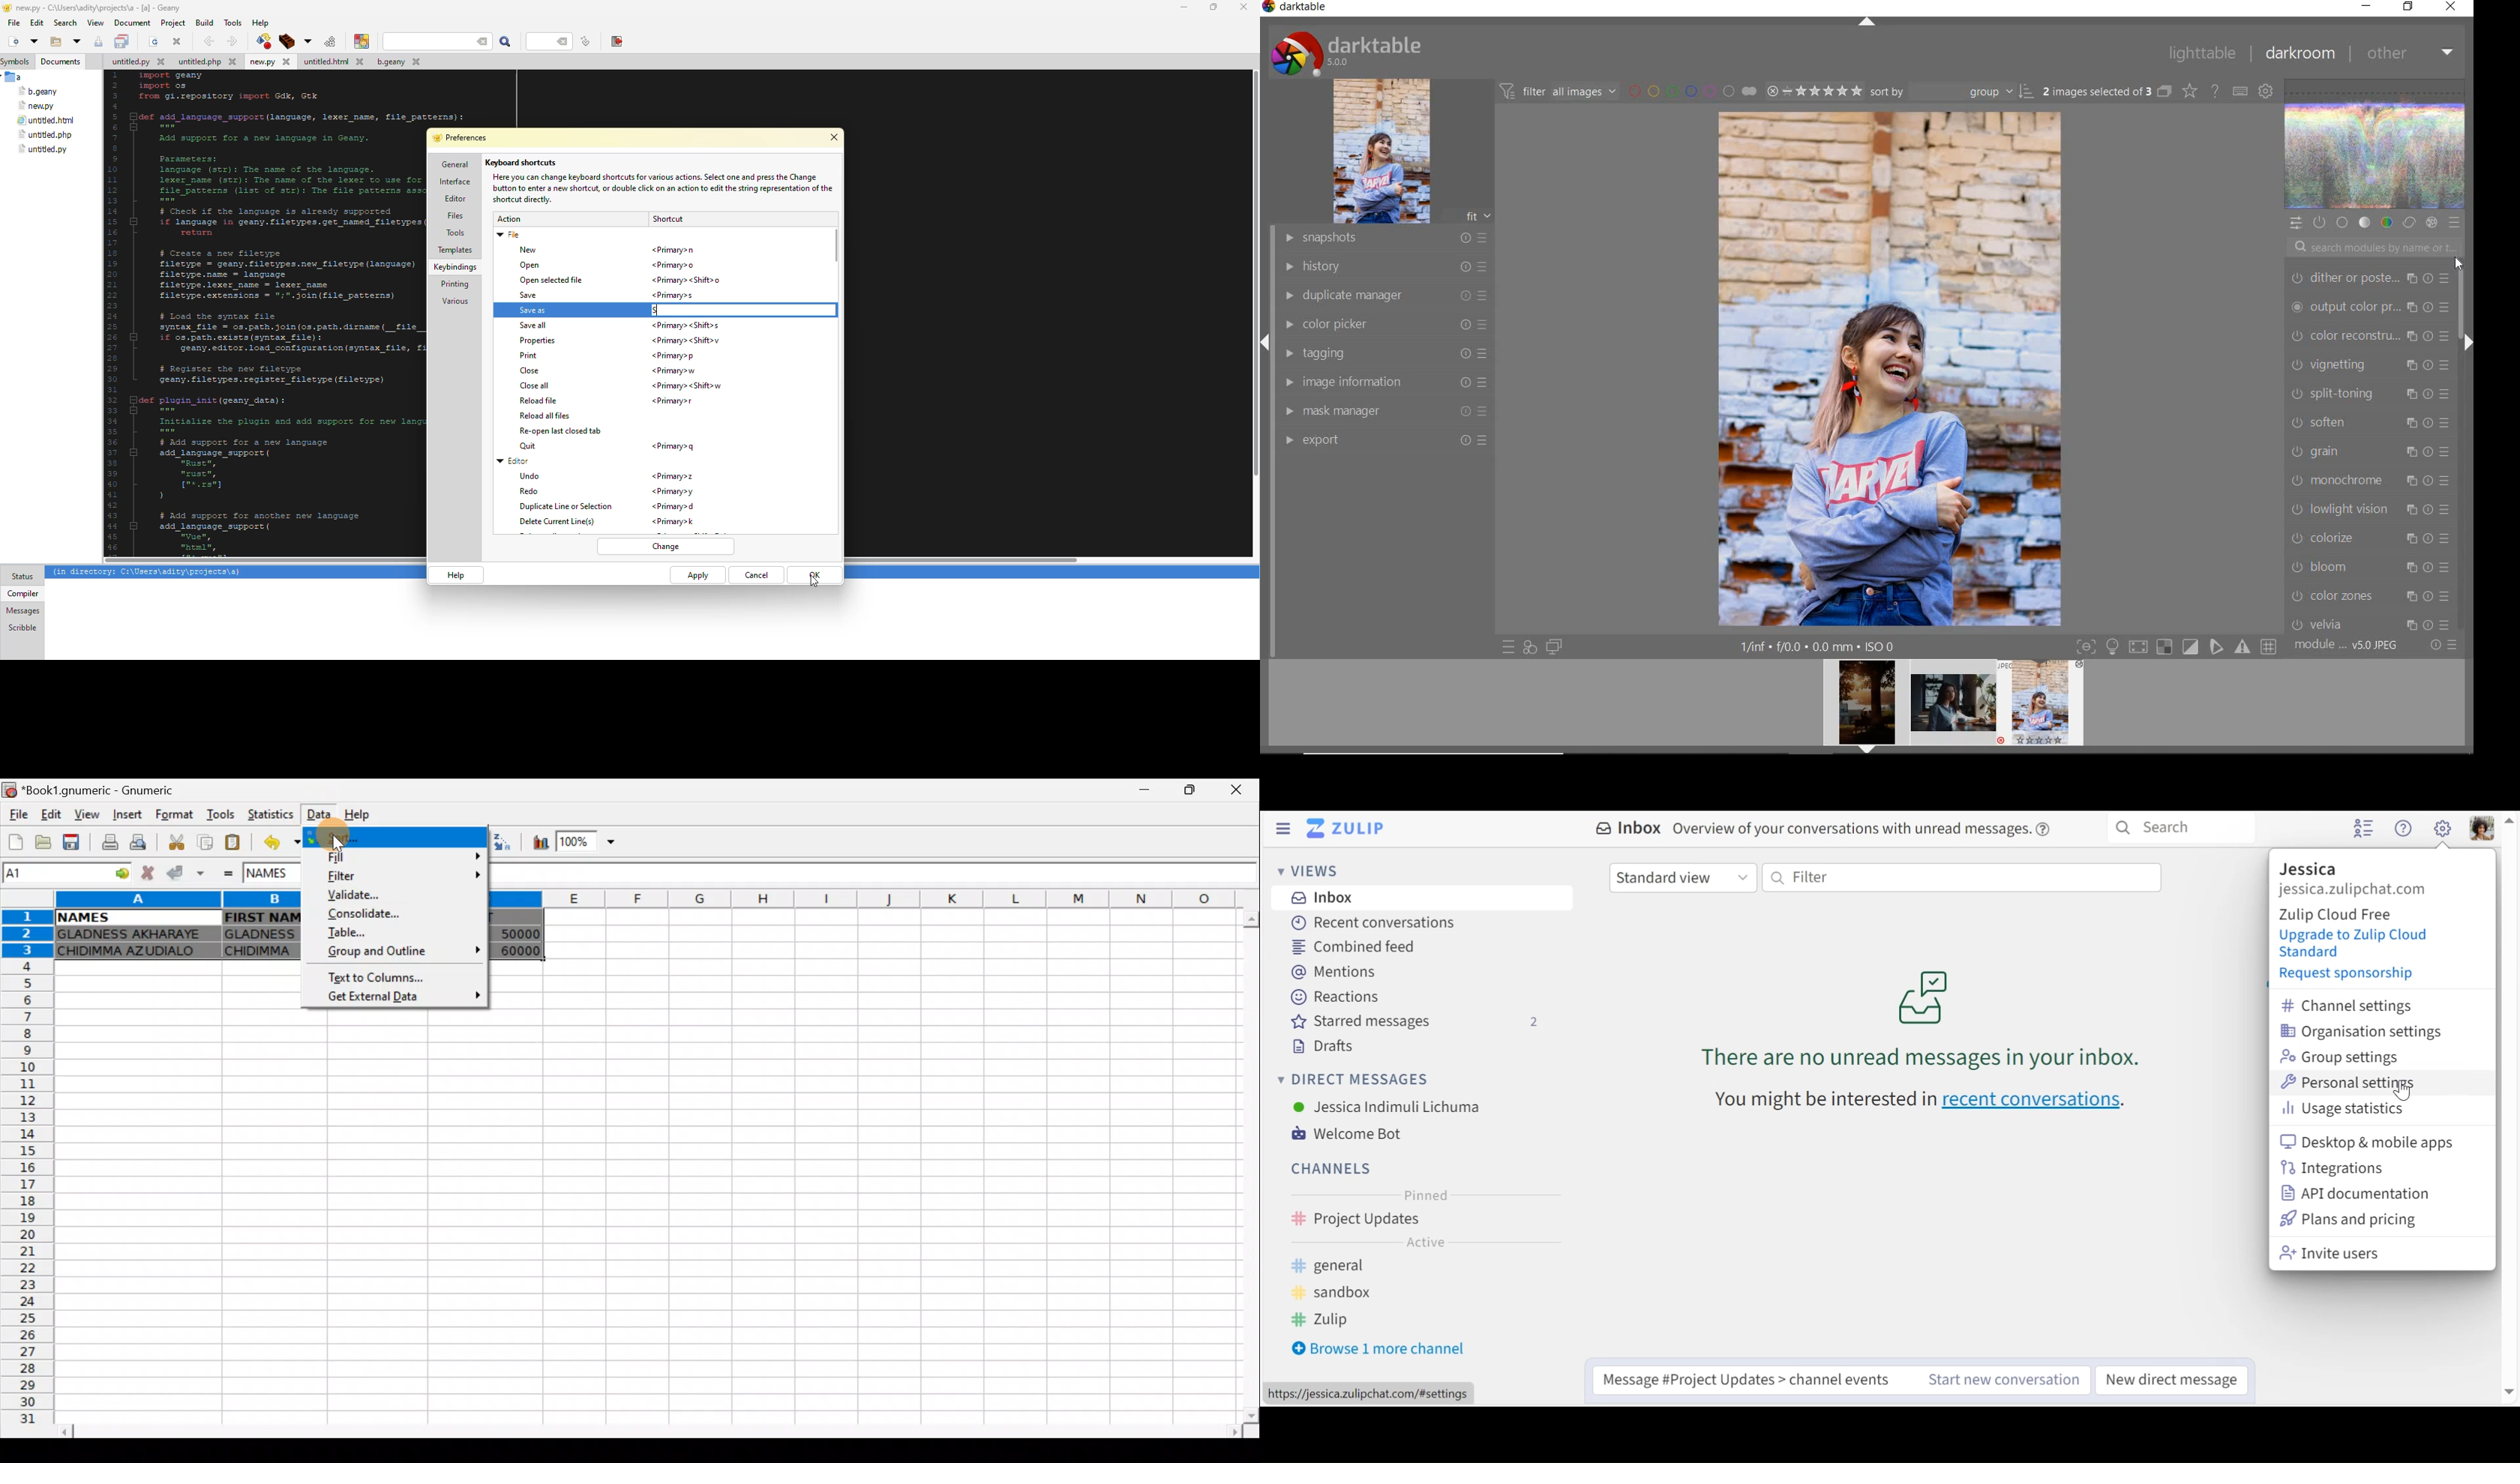 Image resolution: width=2520 pixels, height=1484 pixels. Describe the element at coordinates (399, 934) in the screenshot. I see `Table` at that location.